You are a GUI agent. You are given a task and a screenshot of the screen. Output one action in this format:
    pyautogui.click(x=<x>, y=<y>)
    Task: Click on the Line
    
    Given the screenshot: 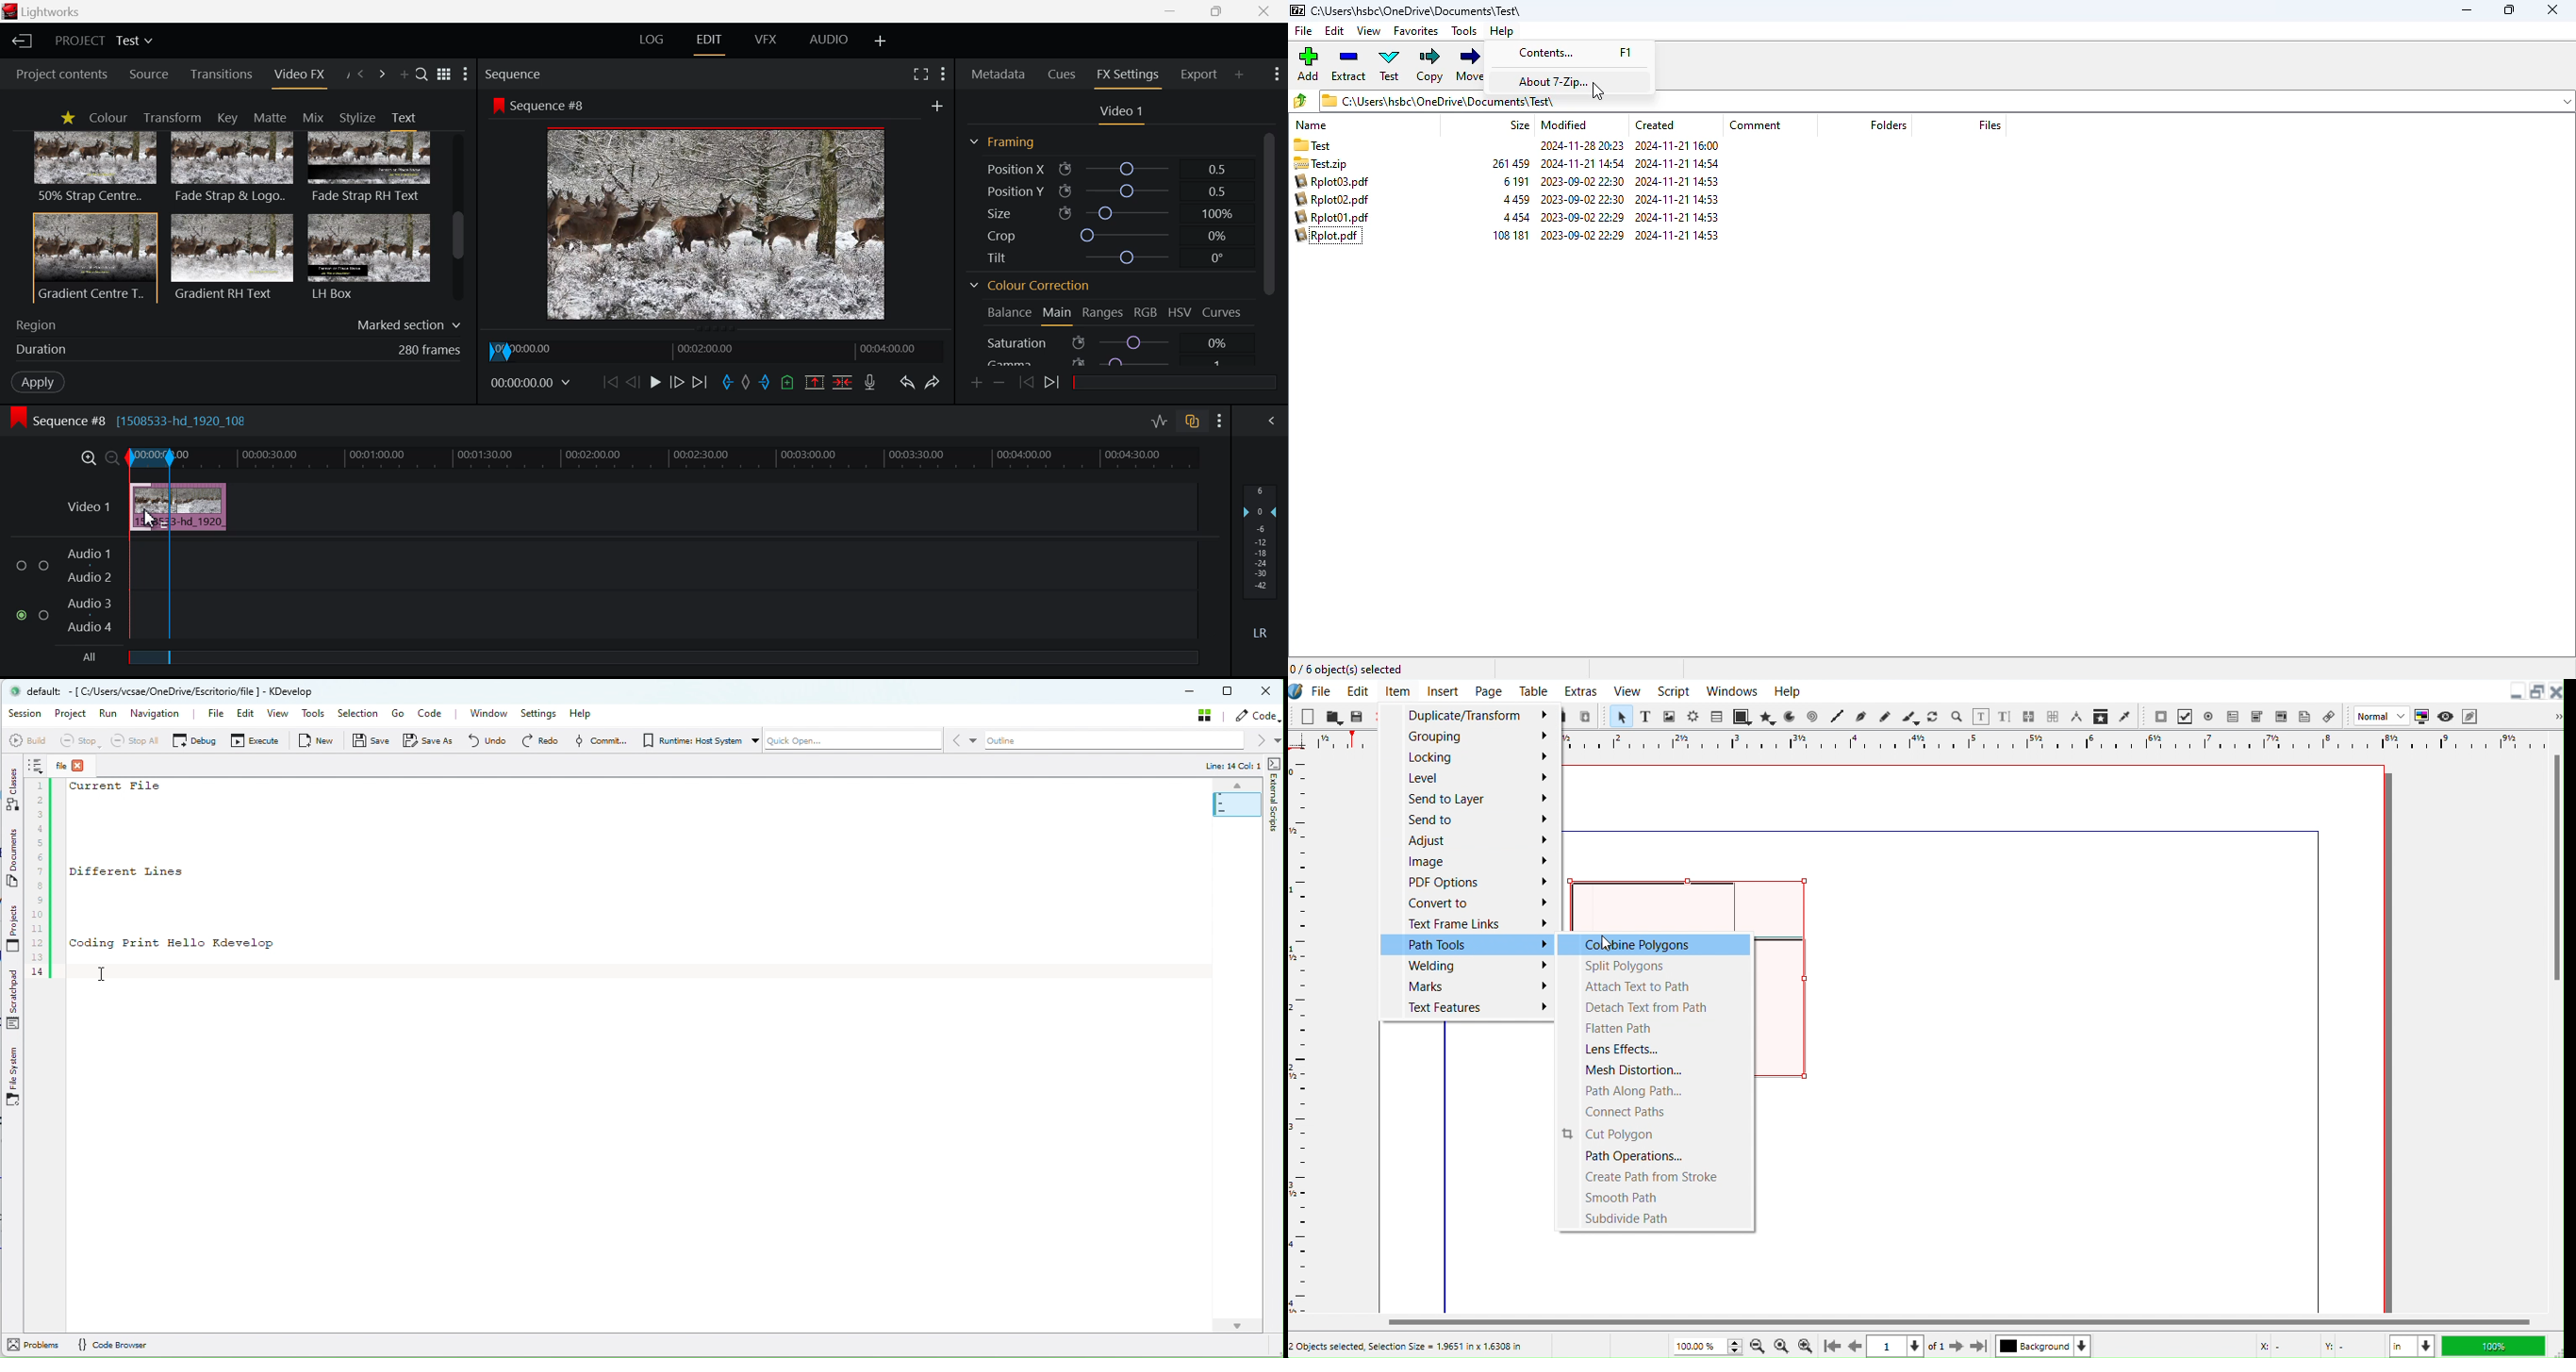 What is the action you would take?
    pyautogui.click(x=1839, y=717)
    